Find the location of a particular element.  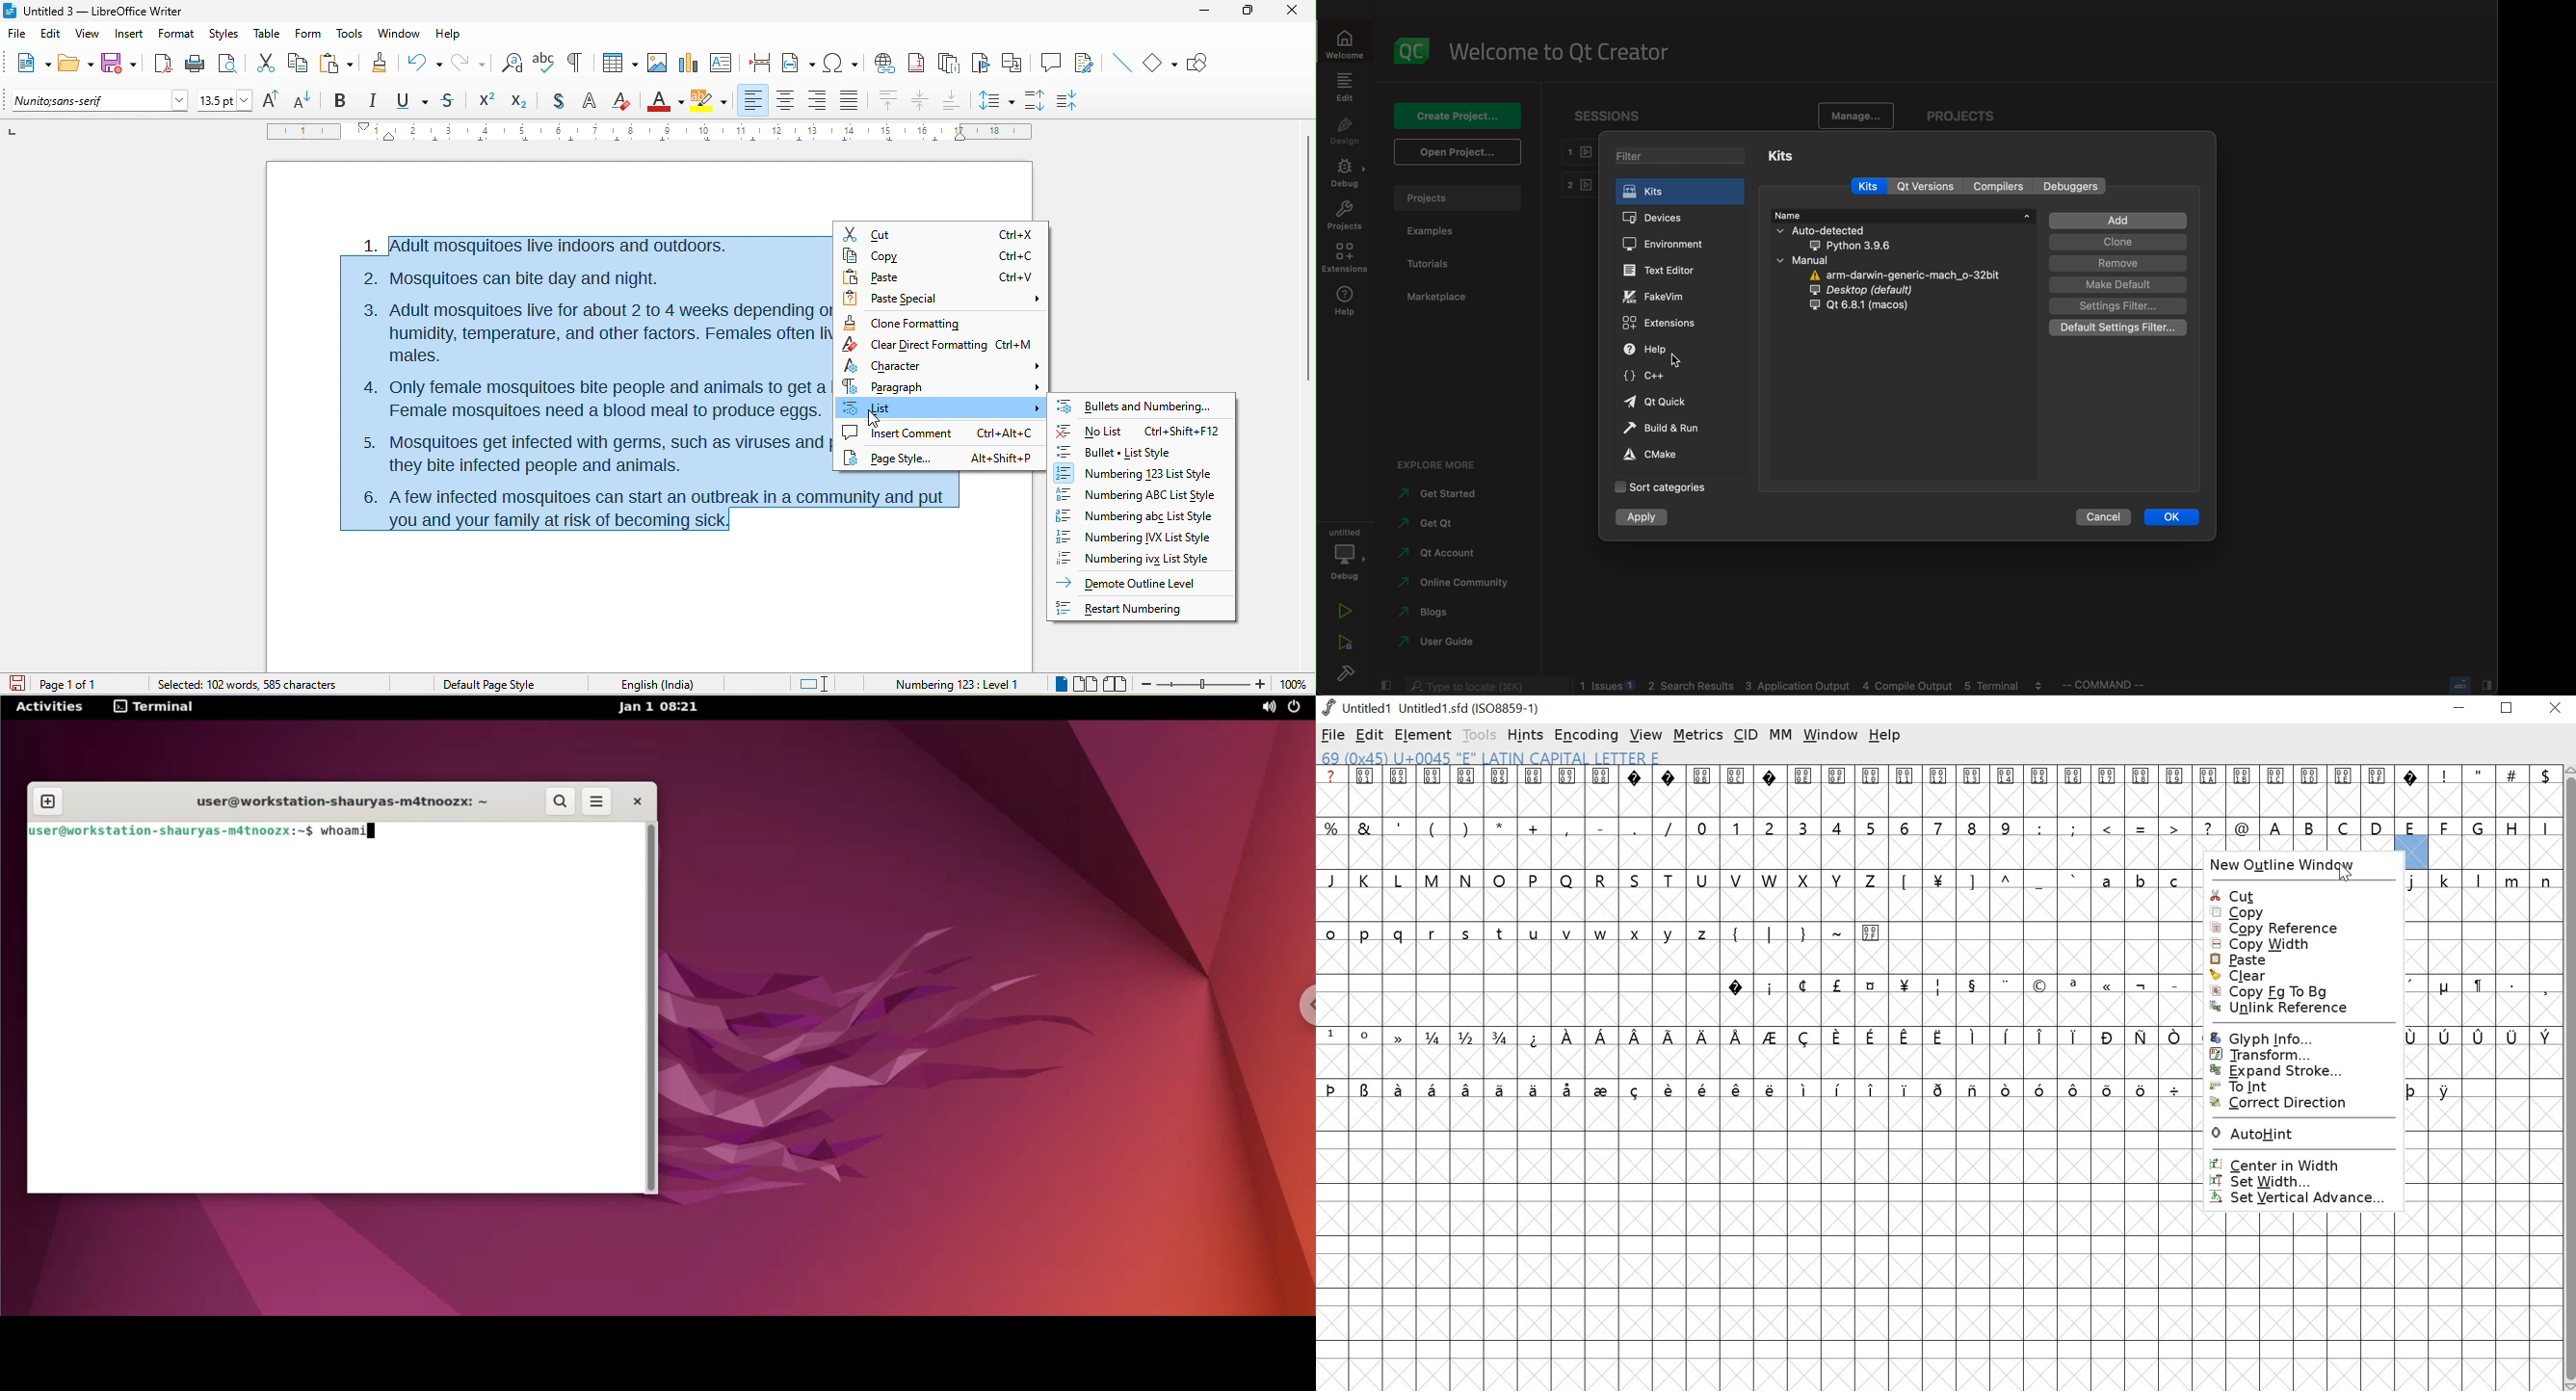

close slide bar is located at coordinates (1389, 684).